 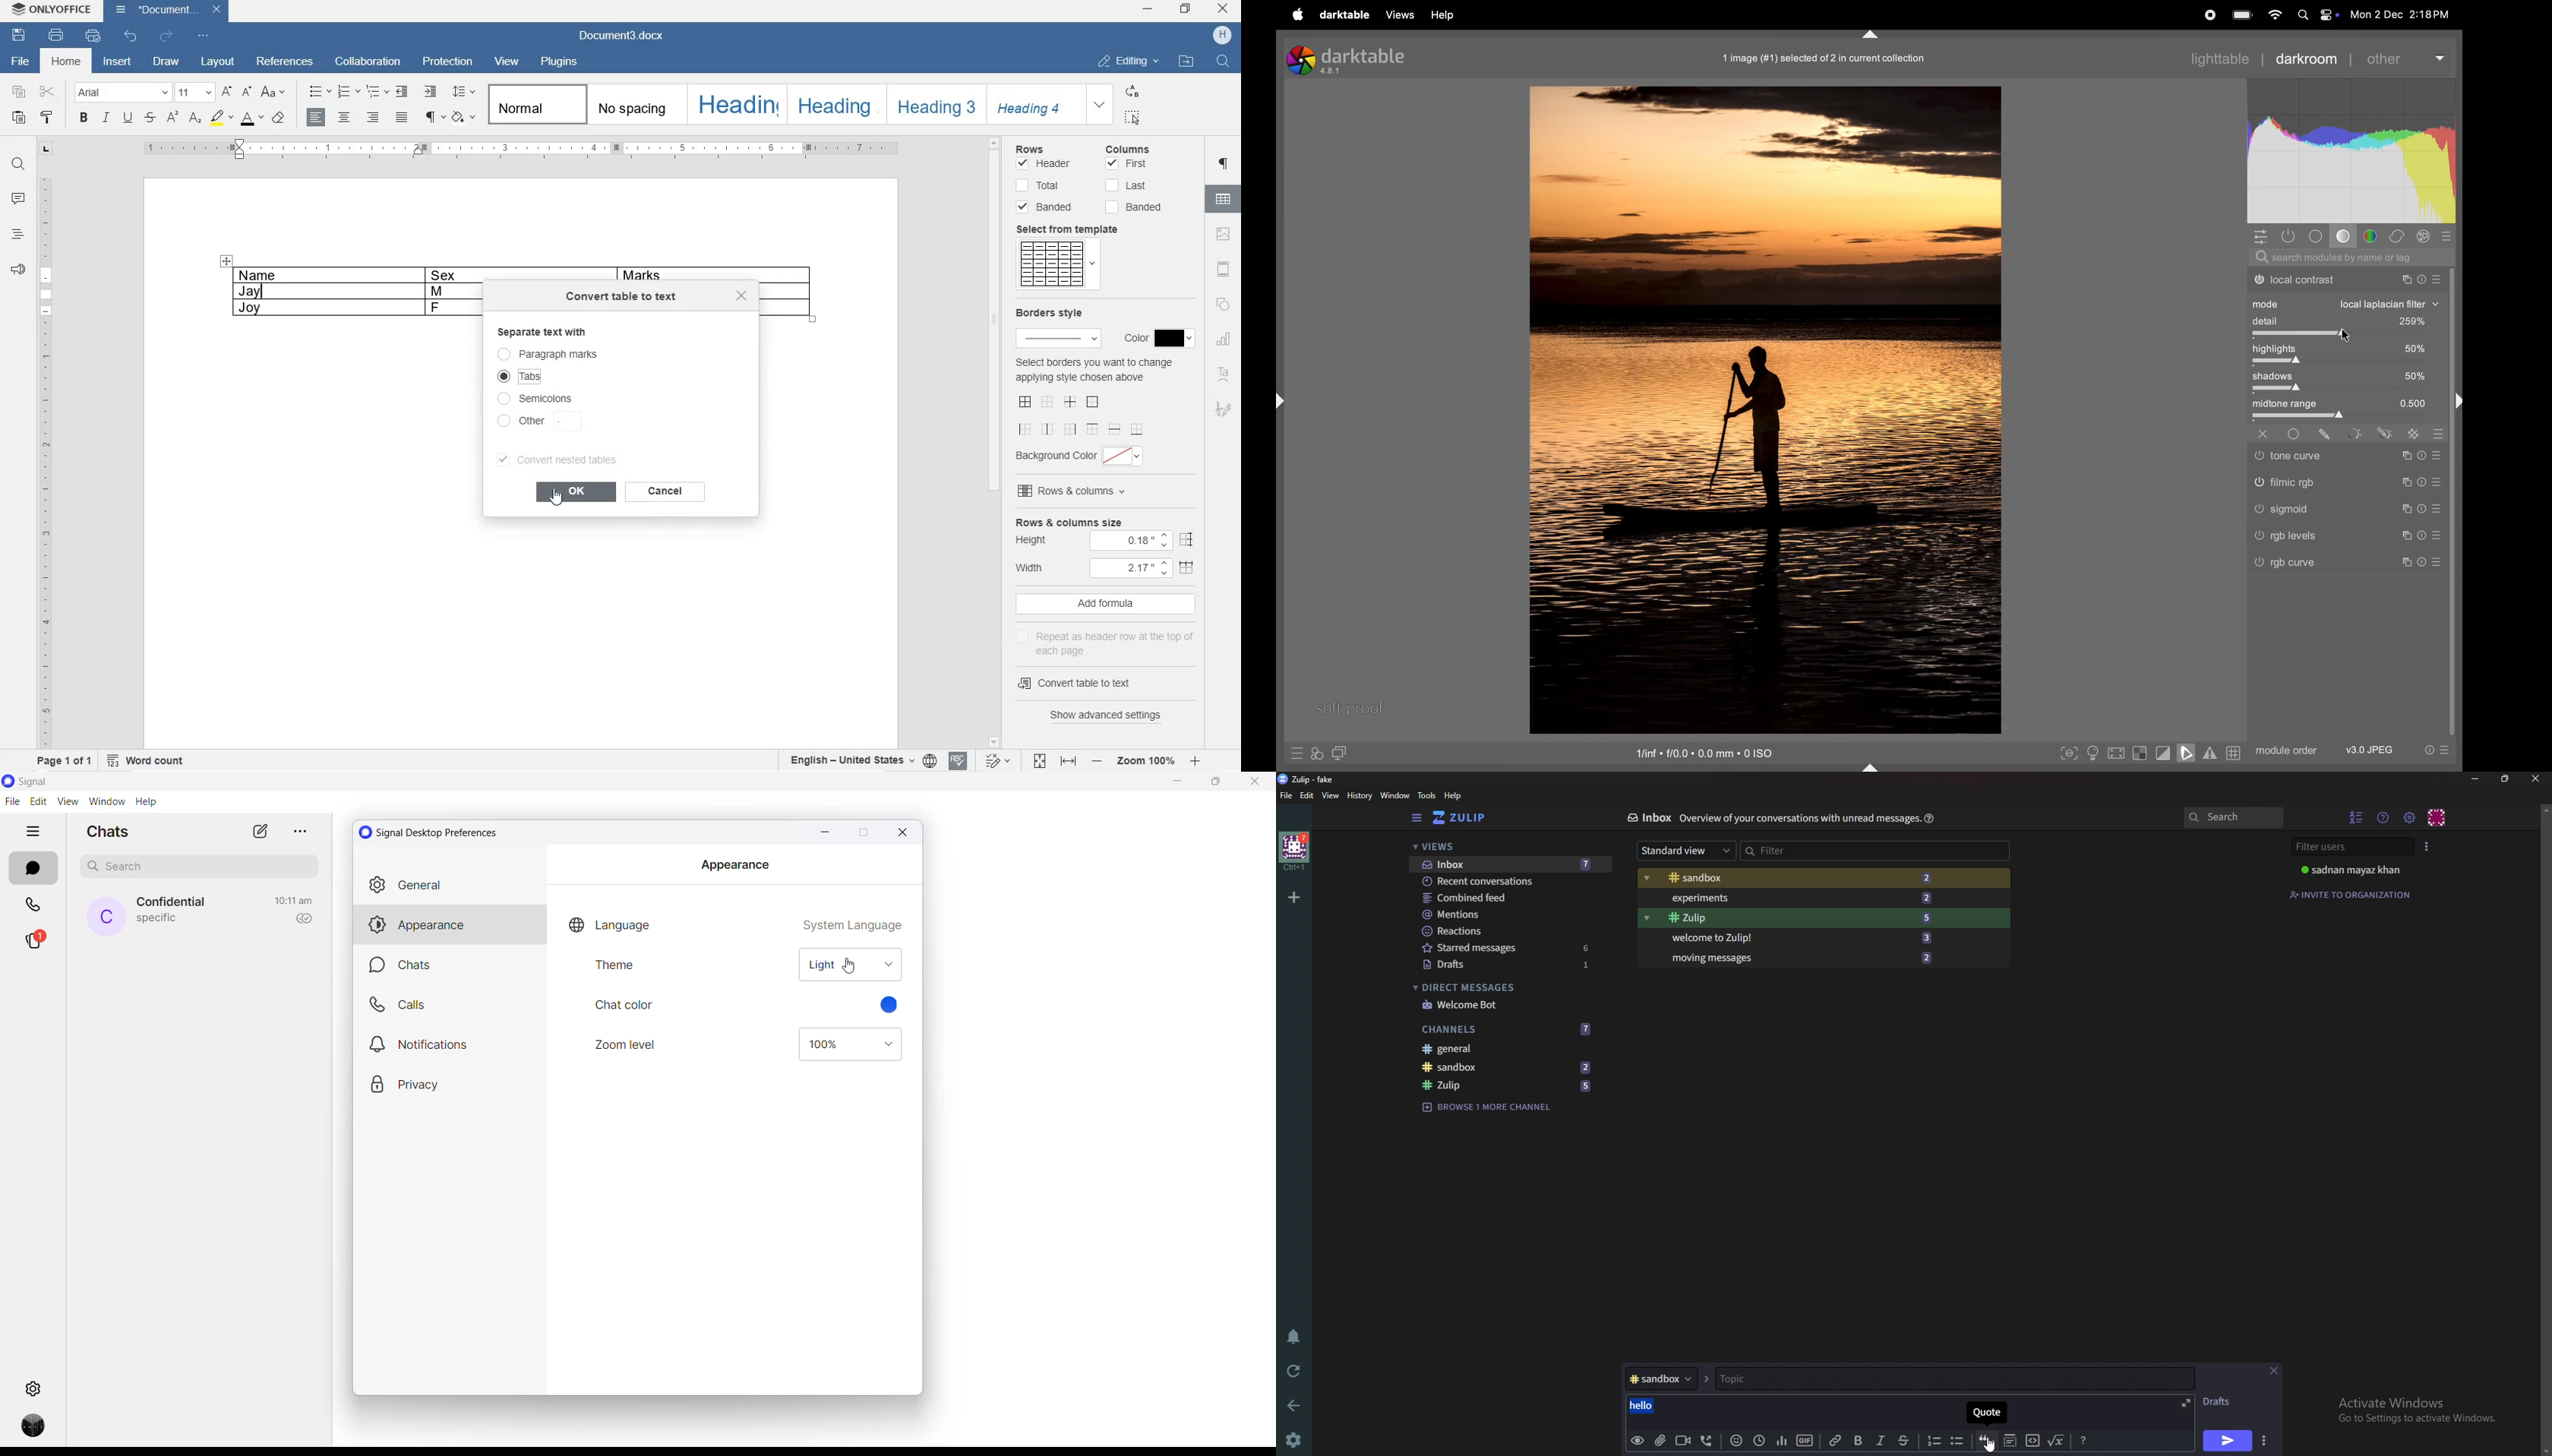 What do you see at coordinates (1224, 411) in the screenshot?
I see `SIGNATURE` at bounding box center [1224, 411].